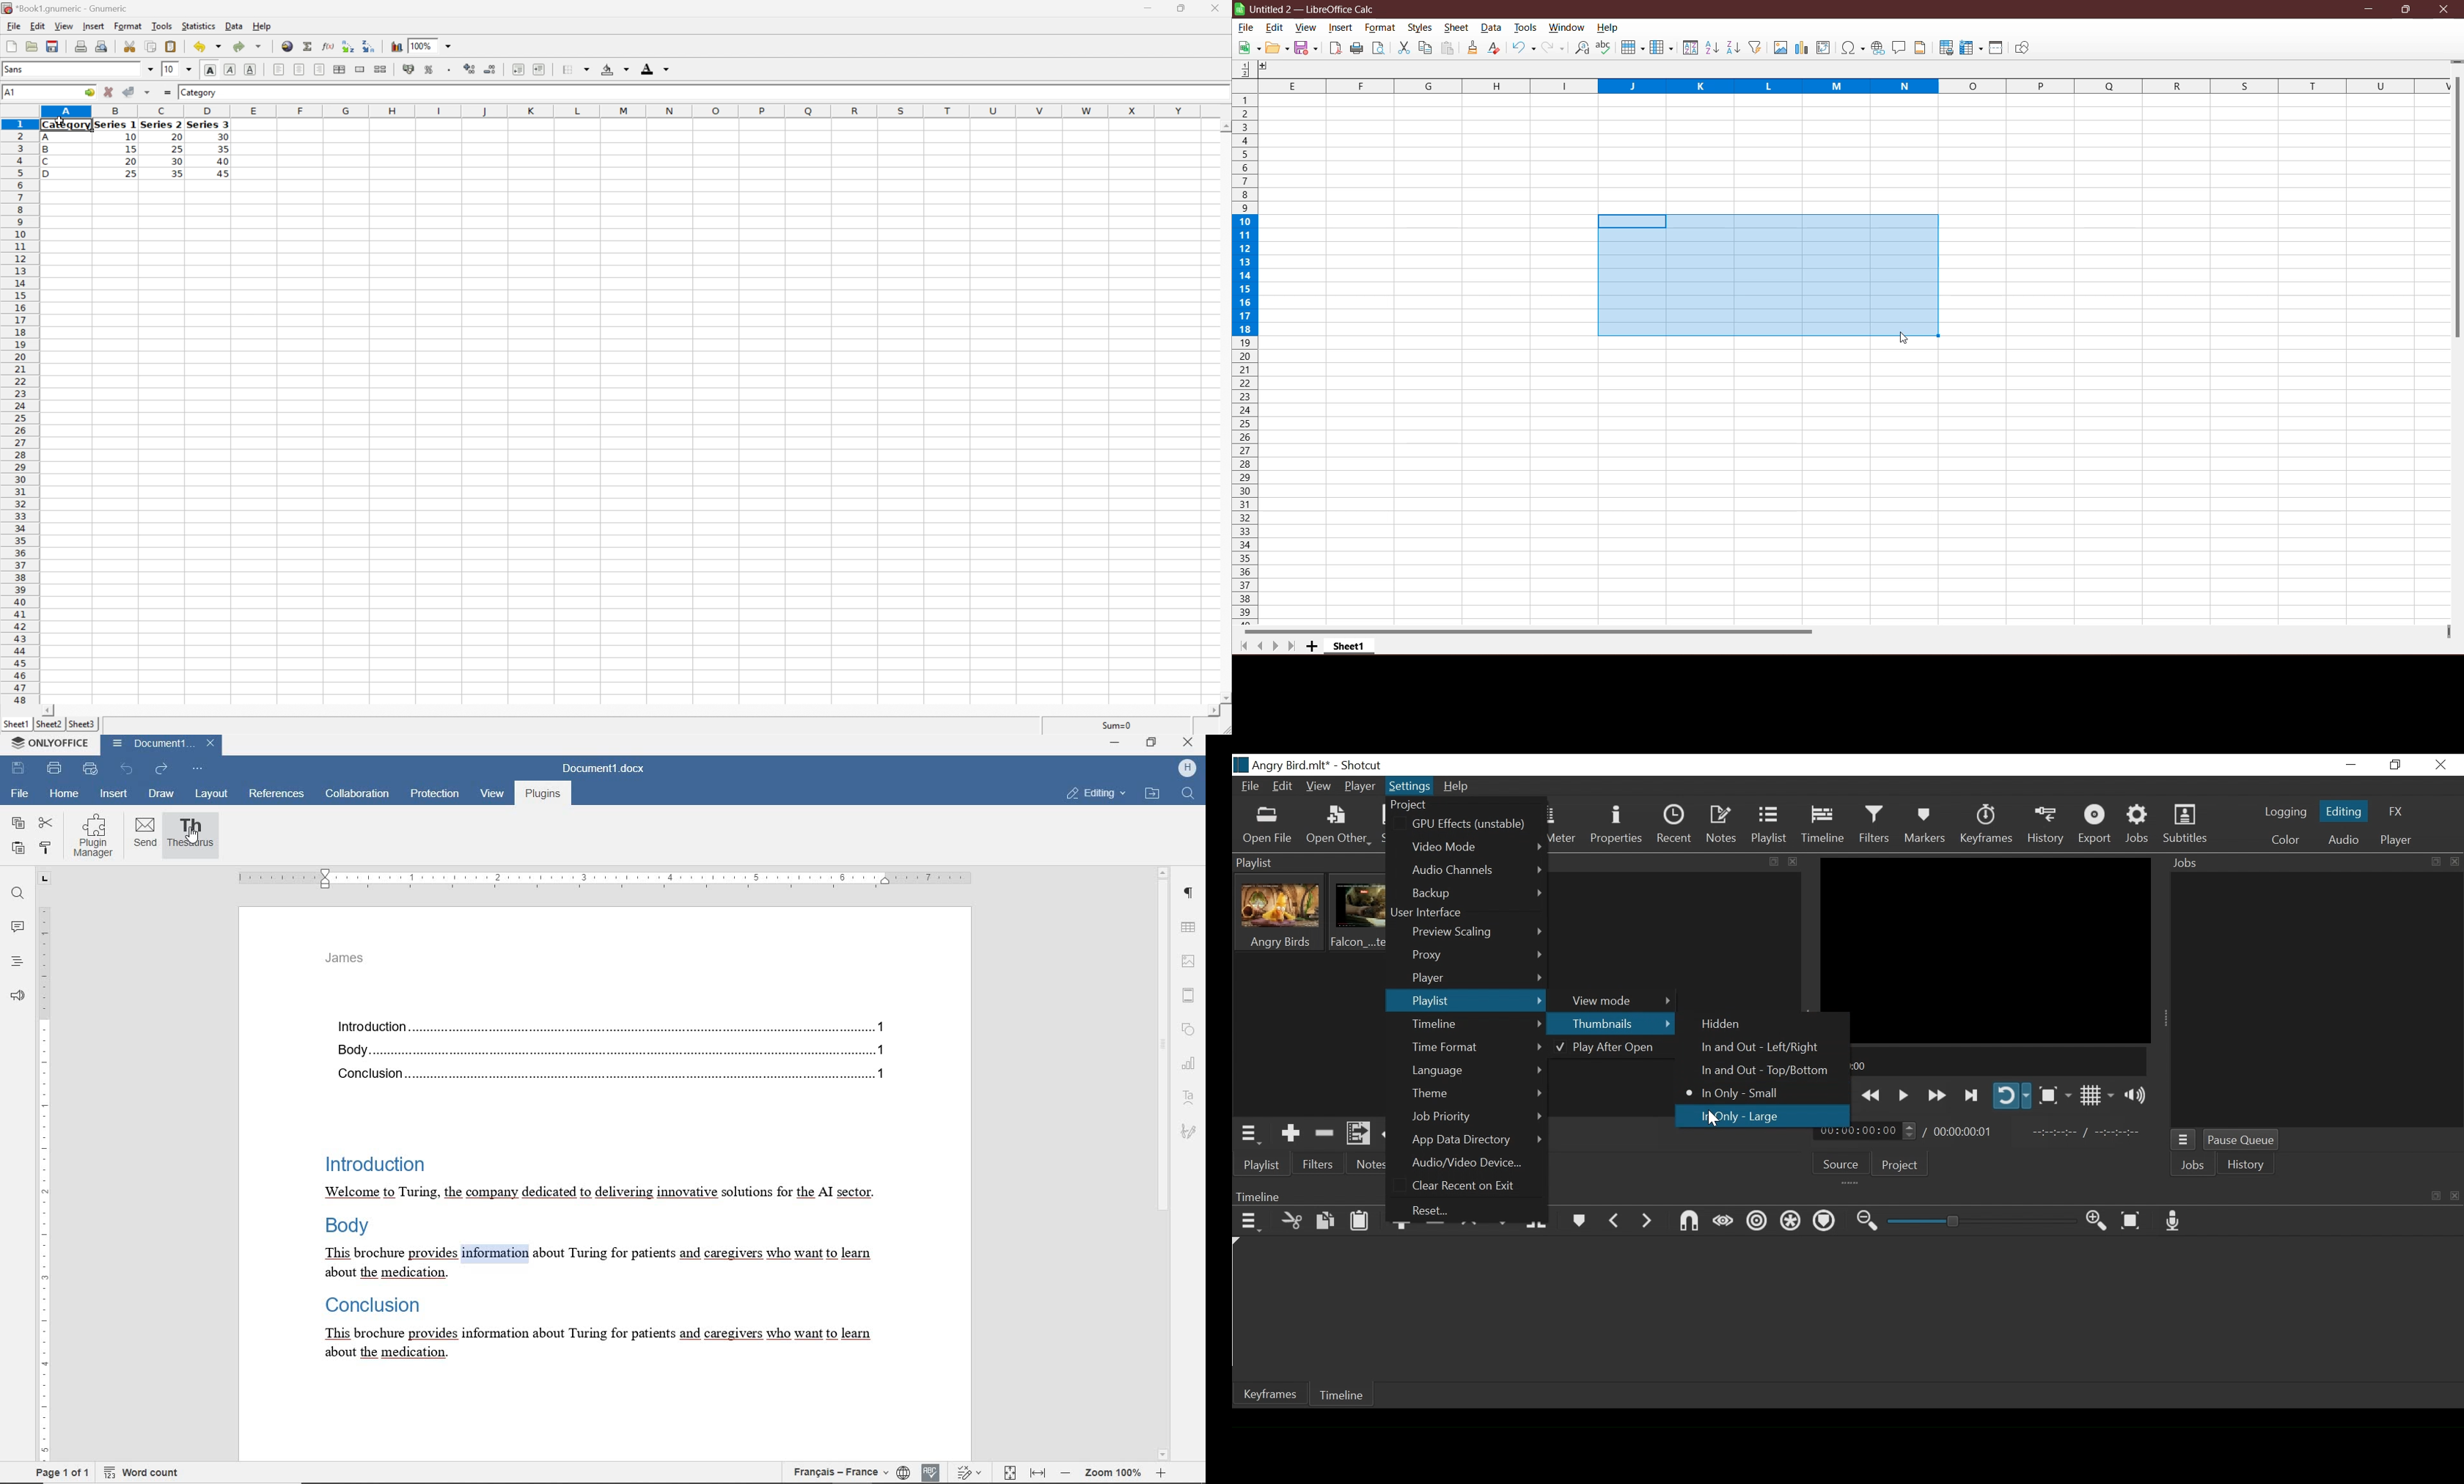  I want to click on Scroll Up, so click(1223, 126).